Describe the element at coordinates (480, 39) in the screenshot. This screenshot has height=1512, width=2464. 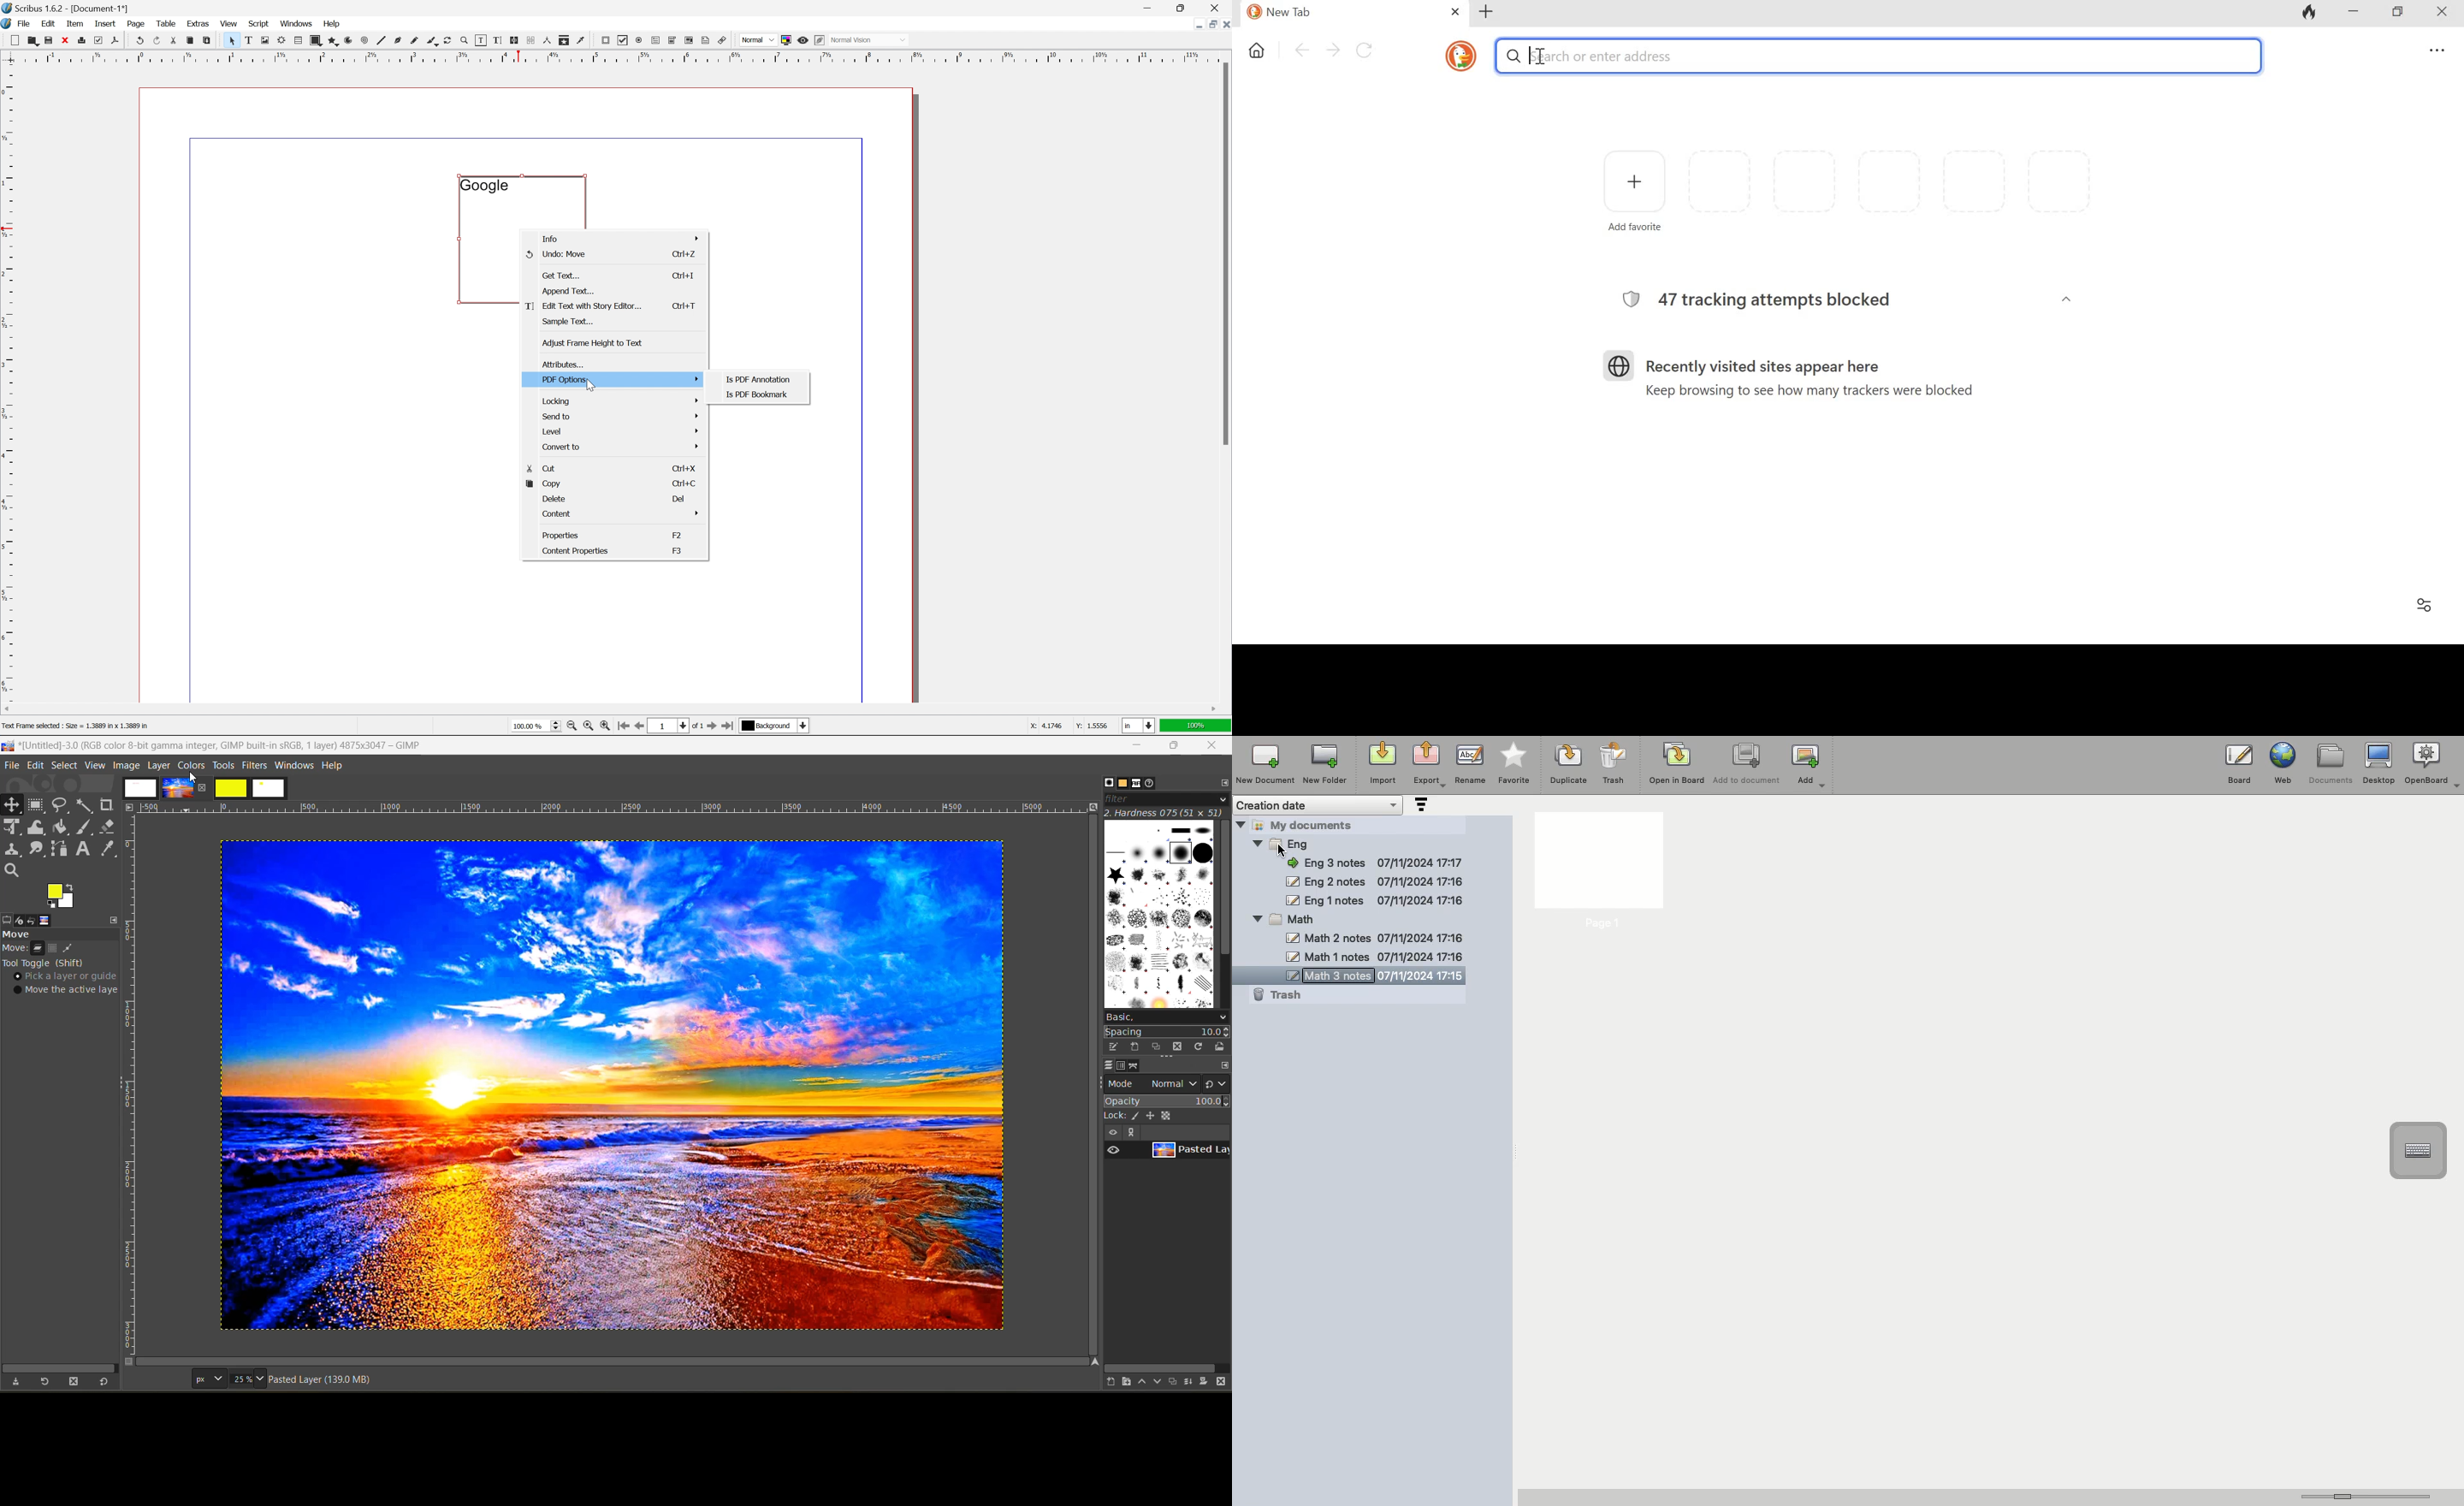
I see `edit contents of frame` at that location.